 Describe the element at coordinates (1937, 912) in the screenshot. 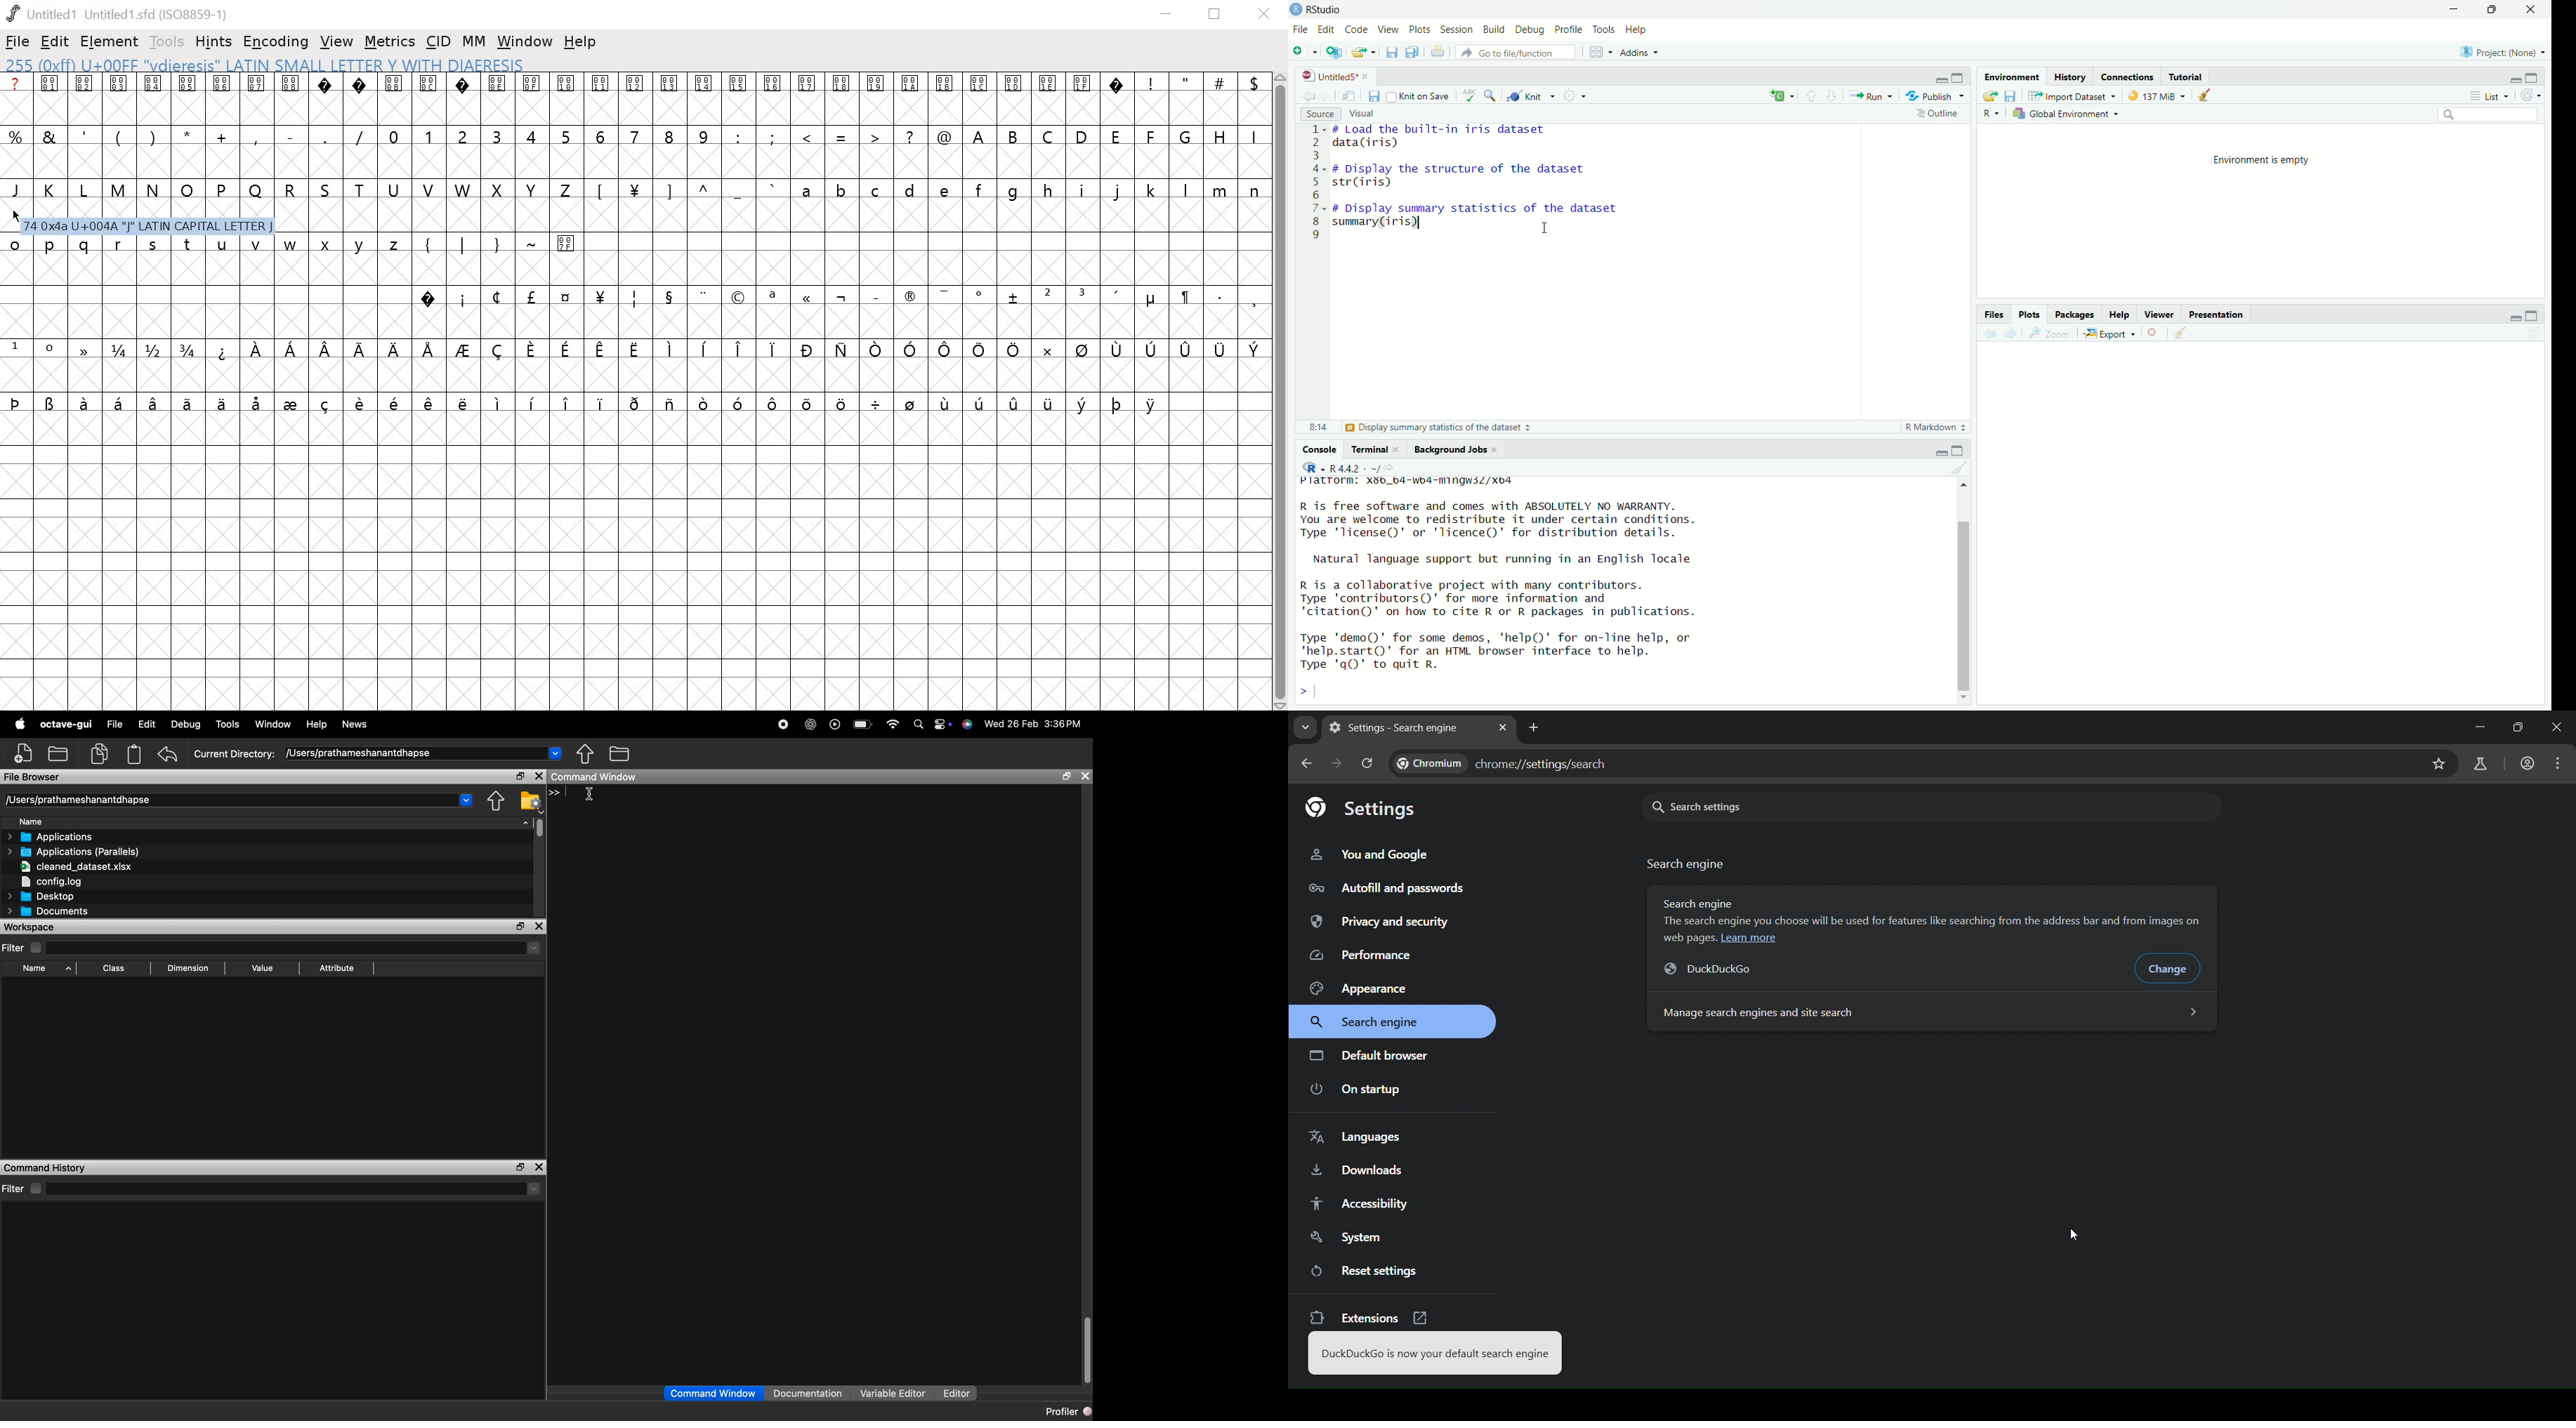

I see `Search engine
The search engine you choose will be used for features like searching from the address bar and from images on` at that location.